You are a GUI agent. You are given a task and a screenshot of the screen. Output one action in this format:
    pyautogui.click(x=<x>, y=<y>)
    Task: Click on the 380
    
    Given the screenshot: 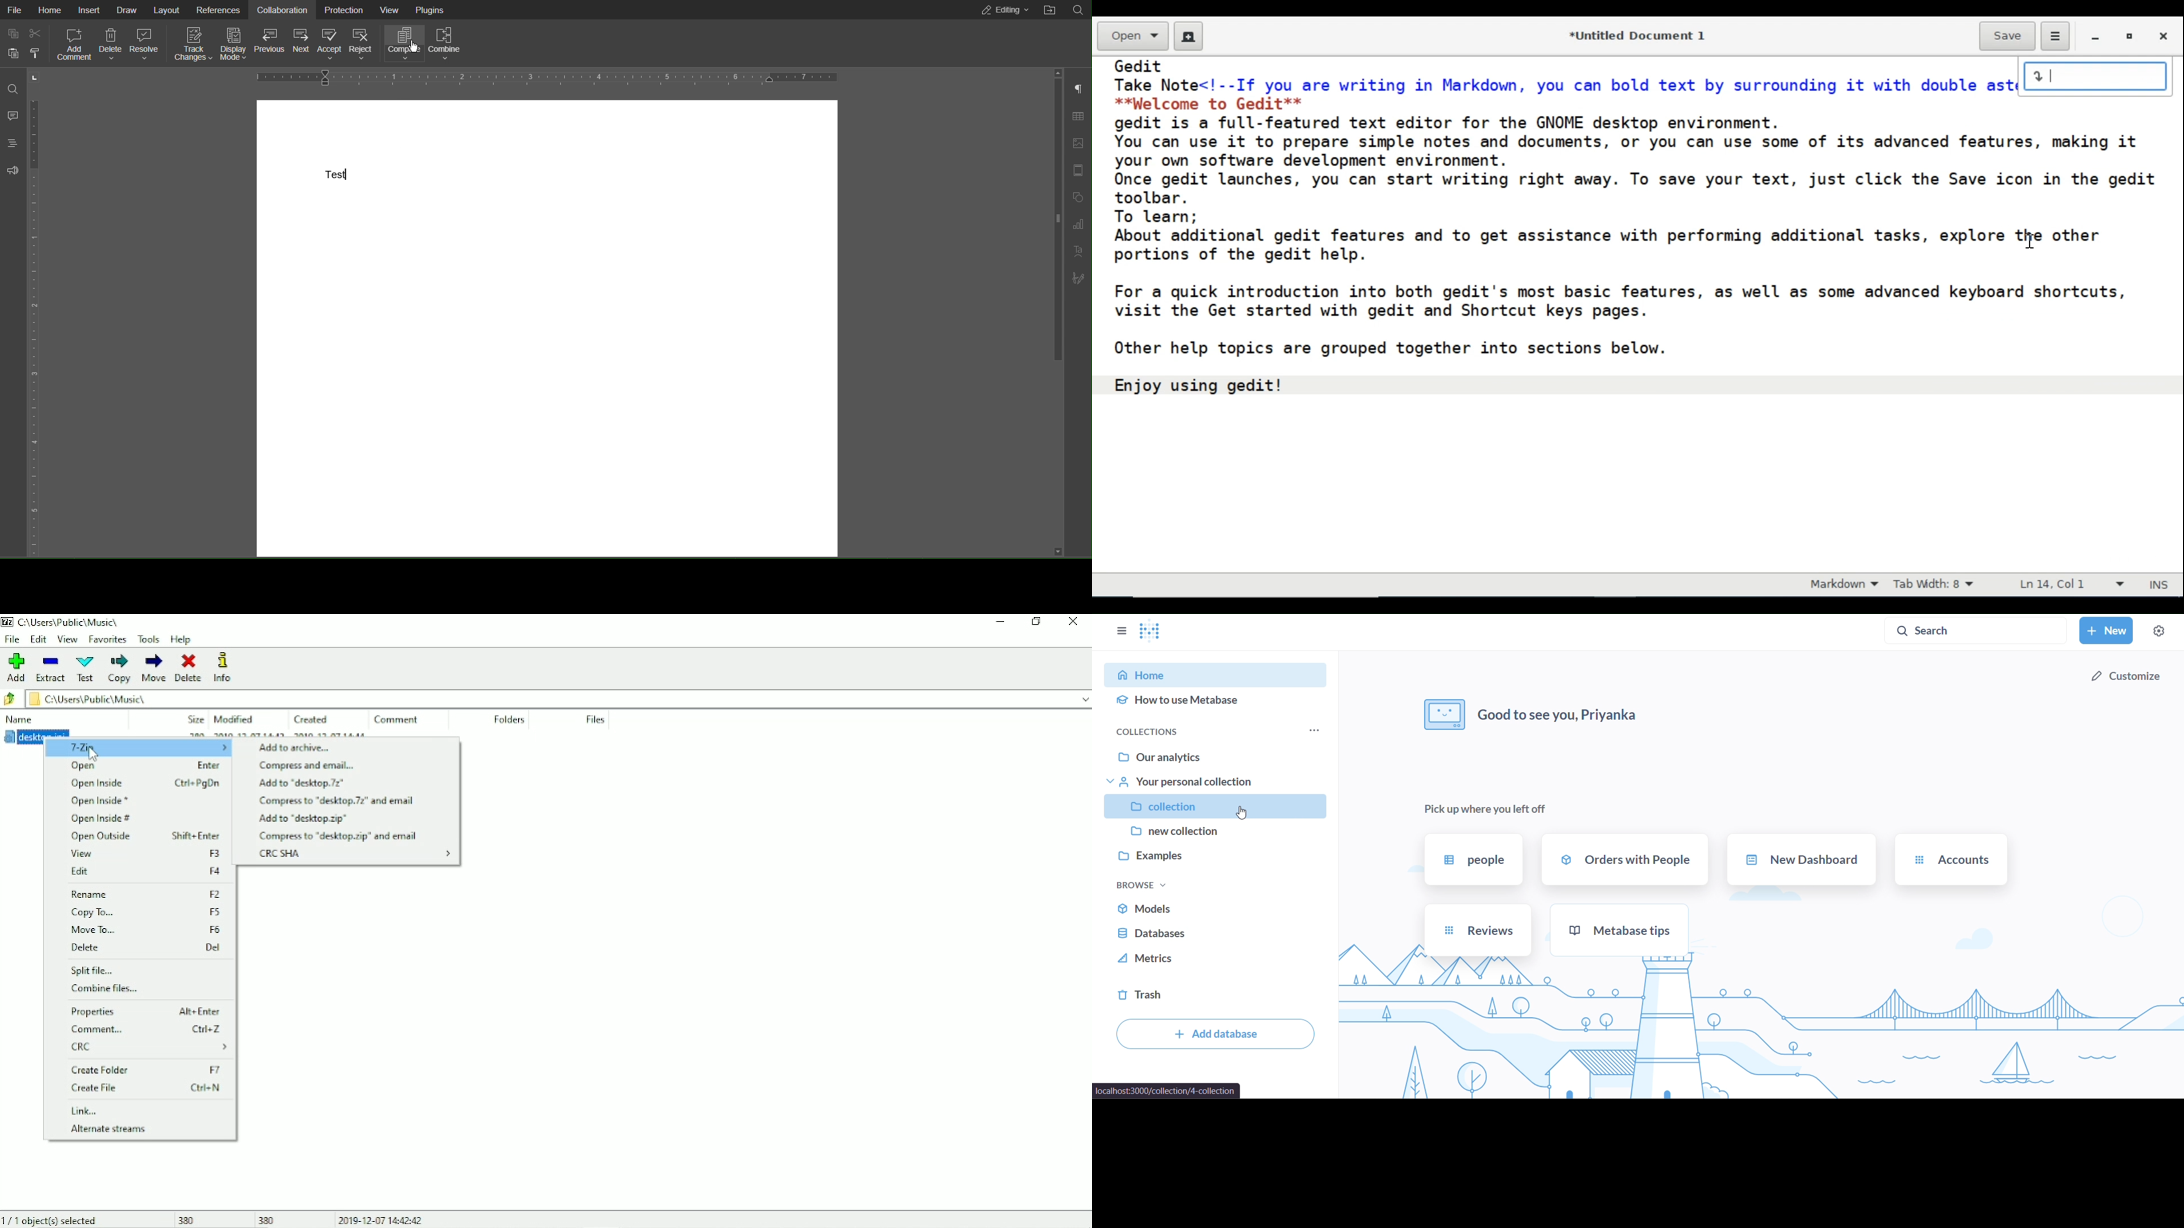 What is the action you would take?
    pyautogui.click(x=187, y=1218)
    